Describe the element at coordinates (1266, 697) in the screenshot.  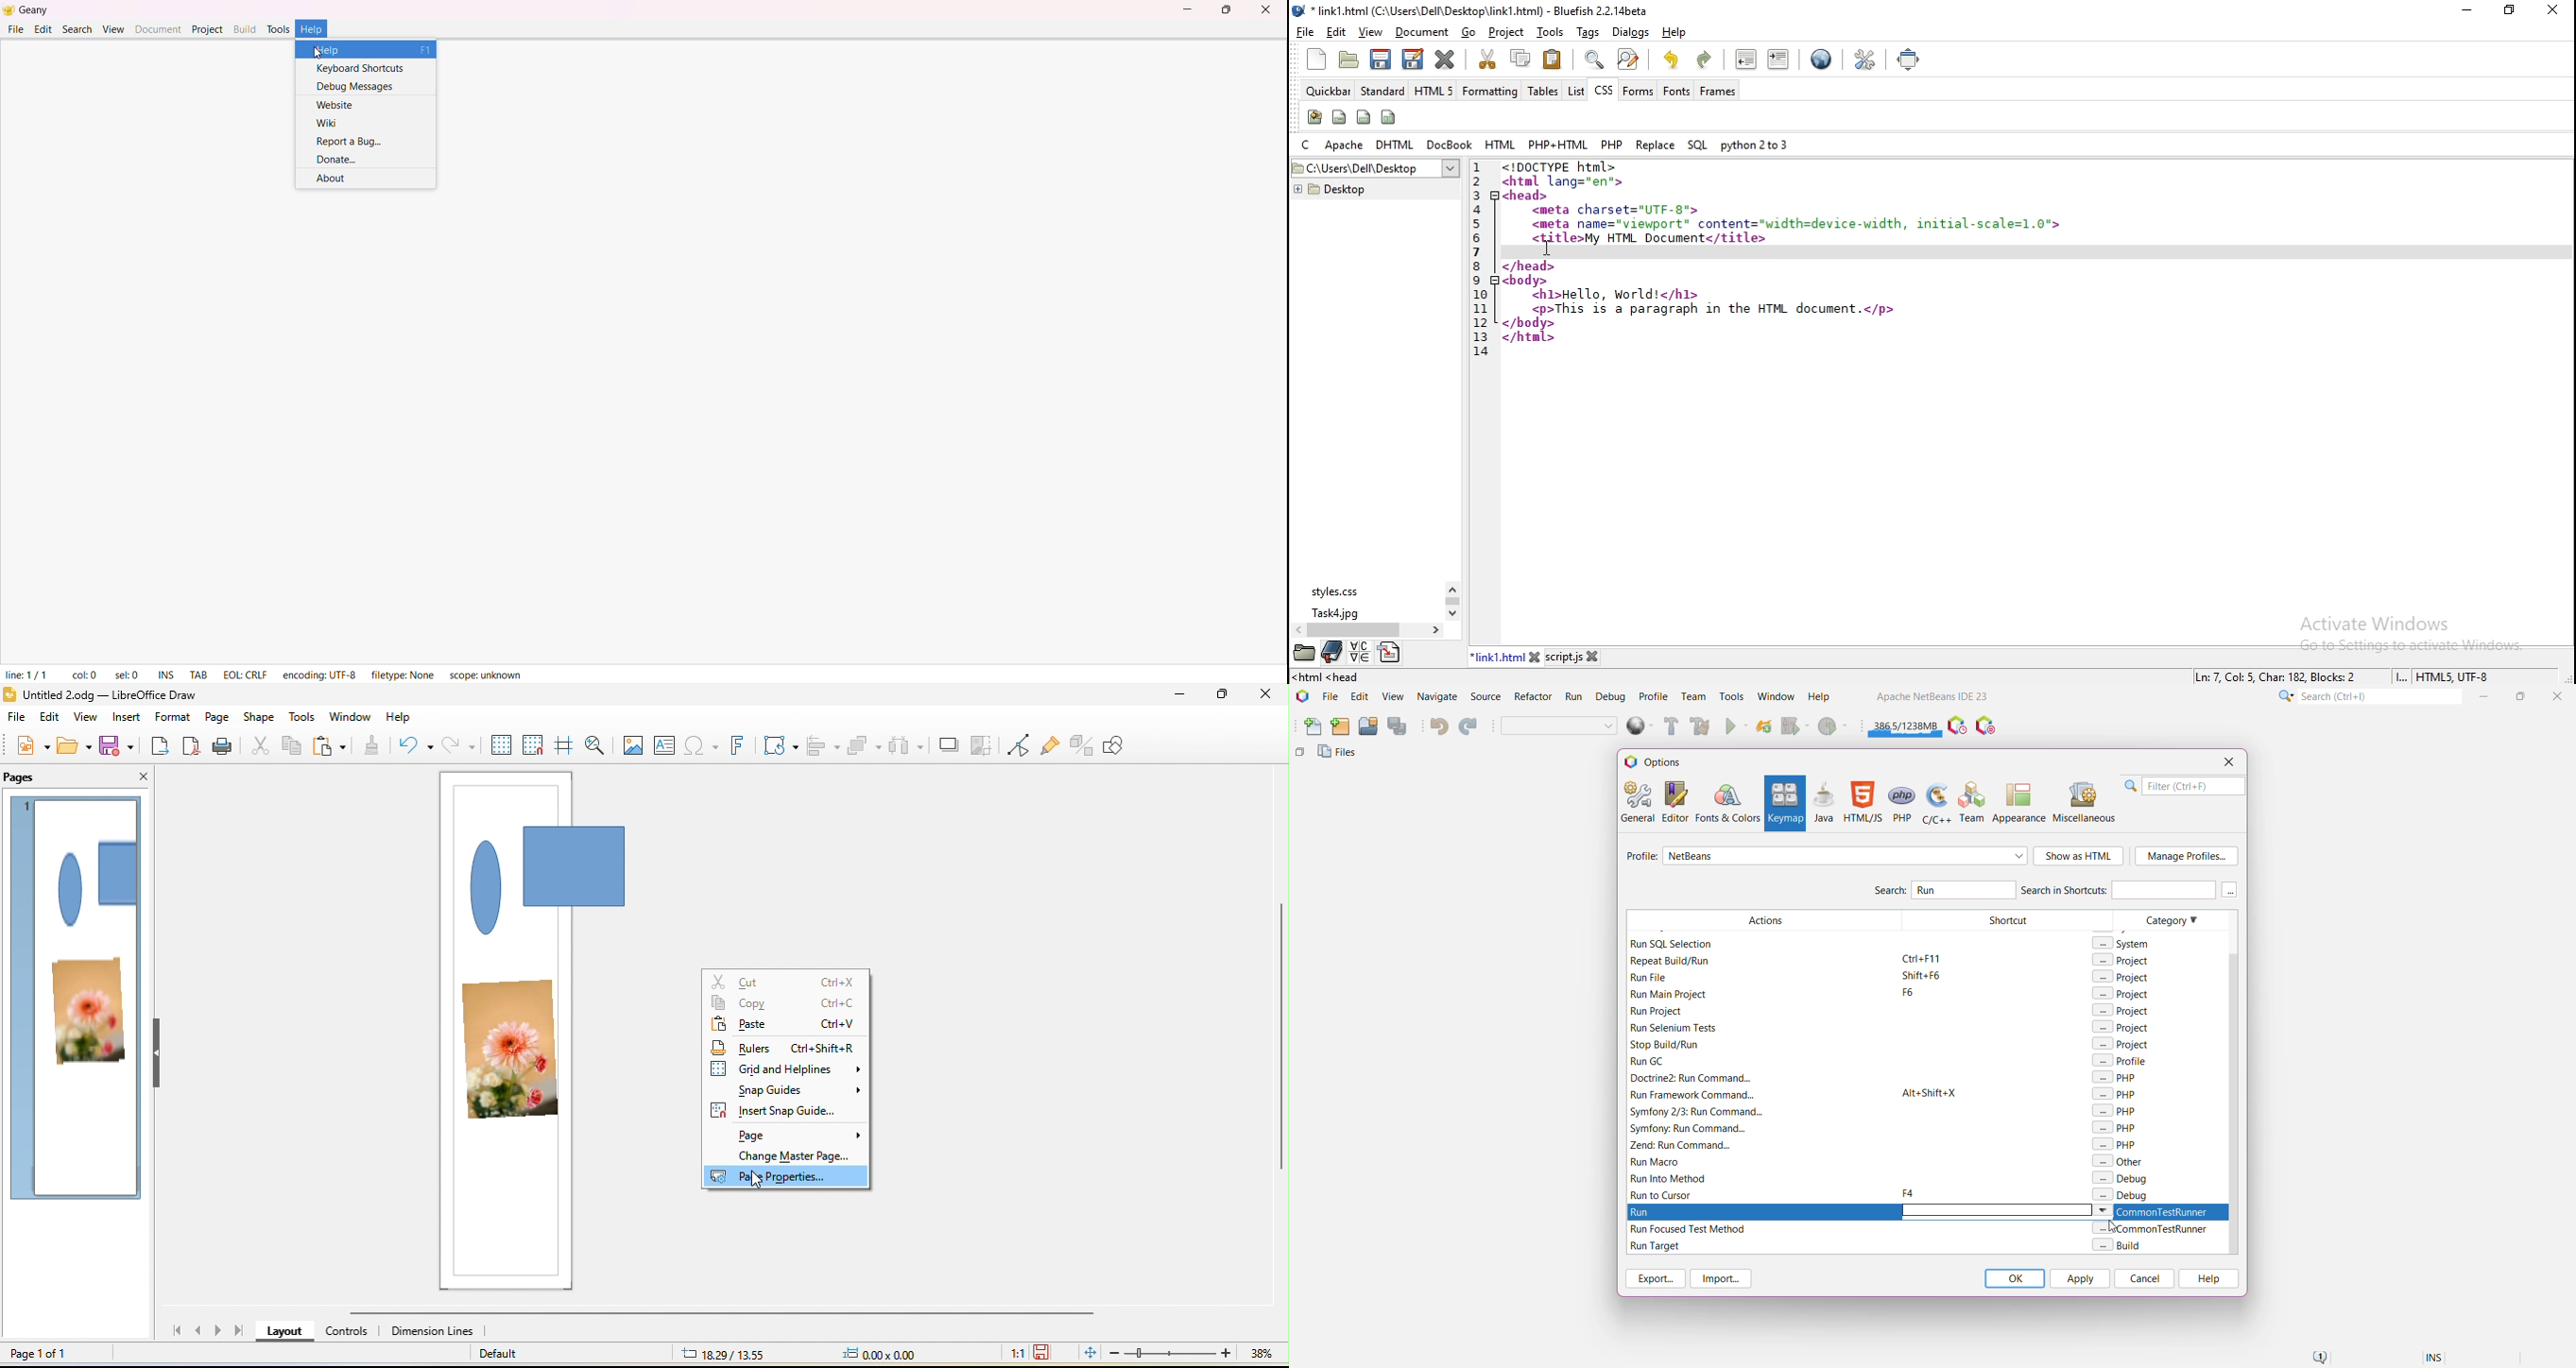
I see `close` at that location.